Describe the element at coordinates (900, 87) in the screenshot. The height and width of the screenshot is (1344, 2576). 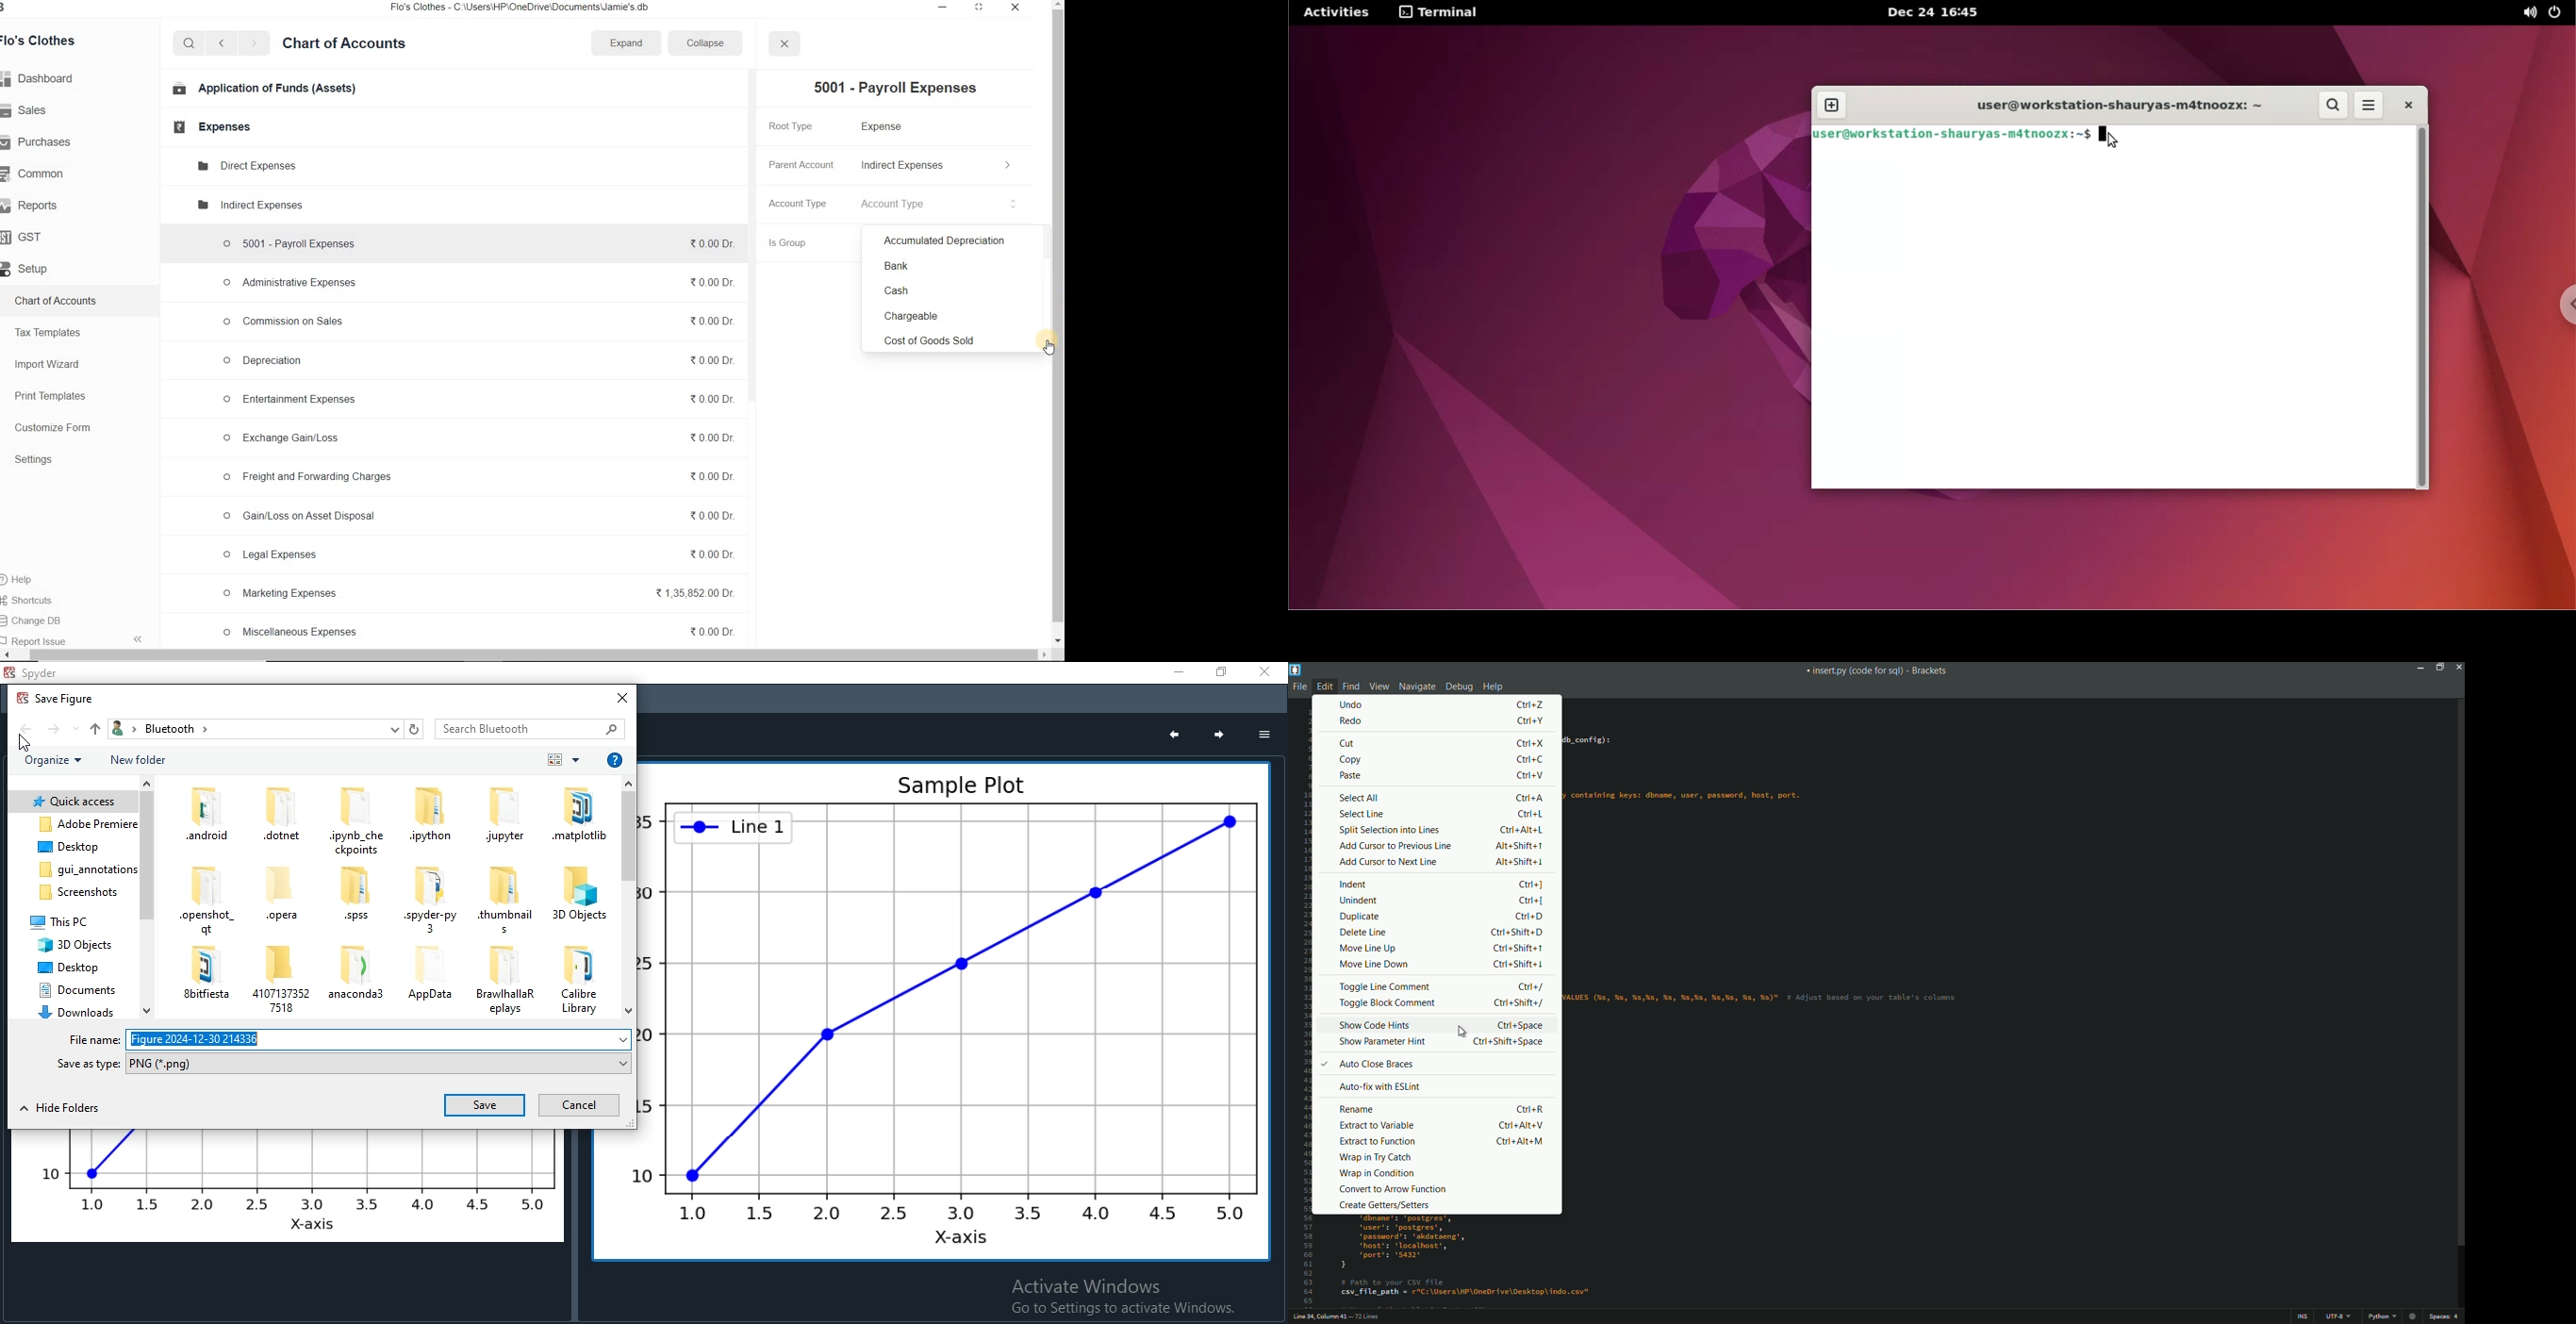
I see `5001 - Payroll Expenses` at that location.